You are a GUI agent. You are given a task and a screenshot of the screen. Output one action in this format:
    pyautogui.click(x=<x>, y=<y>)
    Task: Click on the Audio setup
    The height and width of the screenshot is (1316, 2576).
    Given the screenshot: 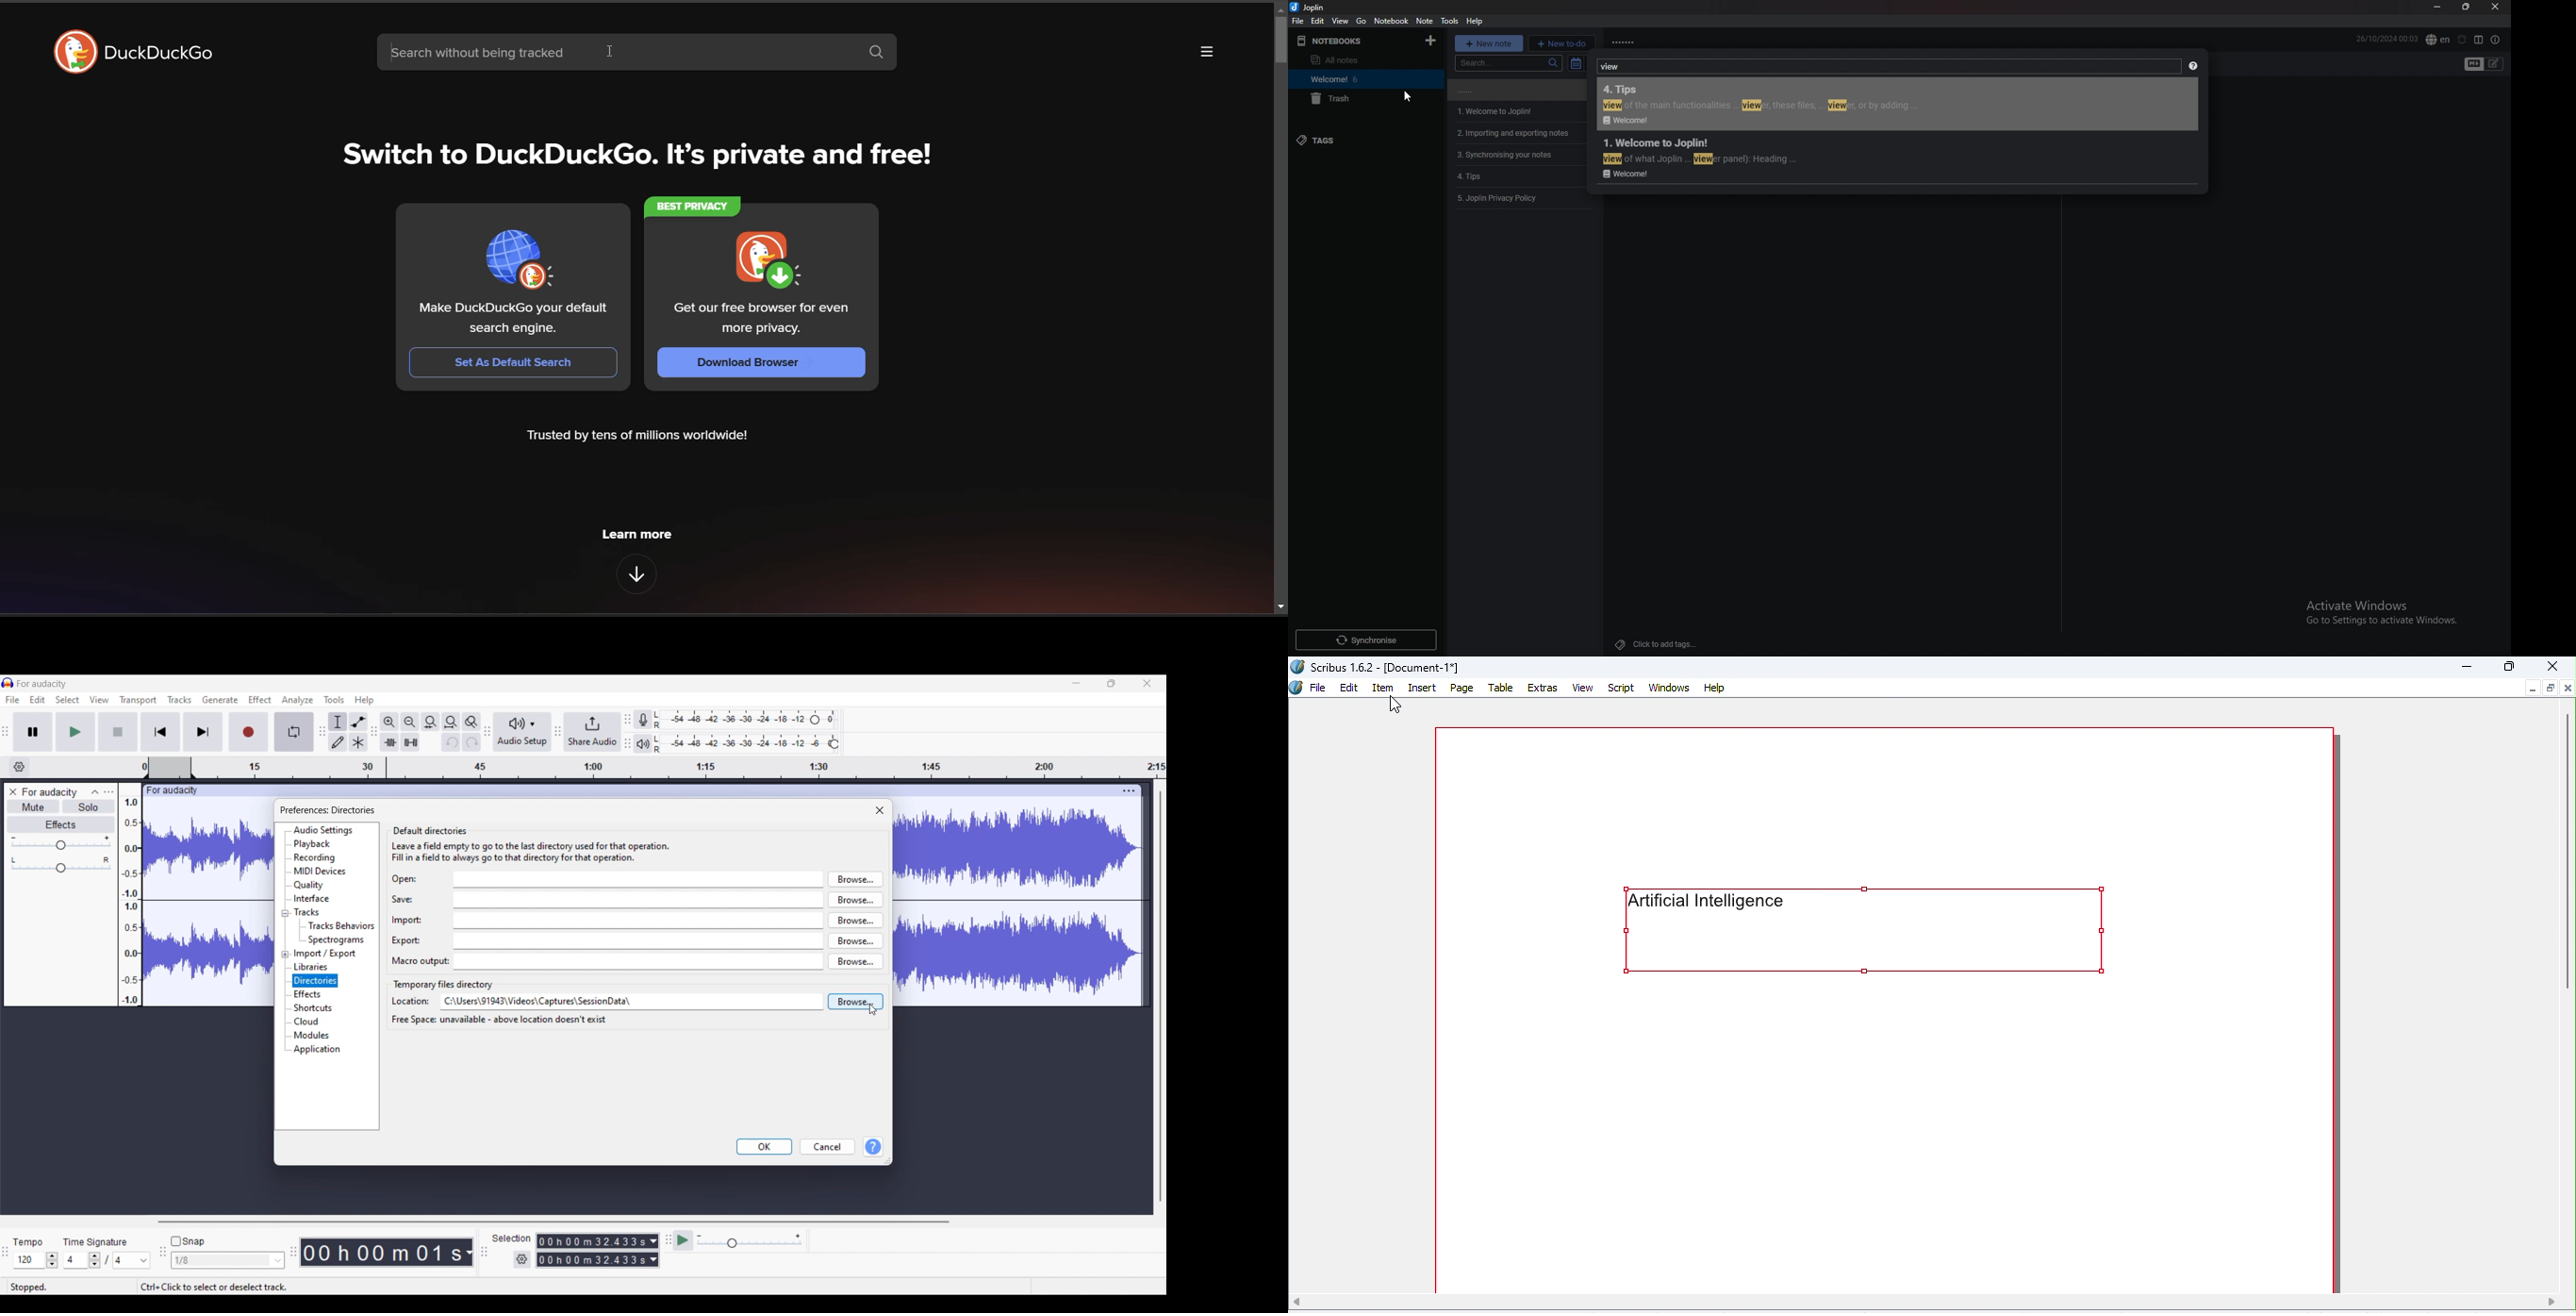 What is the action you would take?
    pyautogui.click(x=523, y=731)
    